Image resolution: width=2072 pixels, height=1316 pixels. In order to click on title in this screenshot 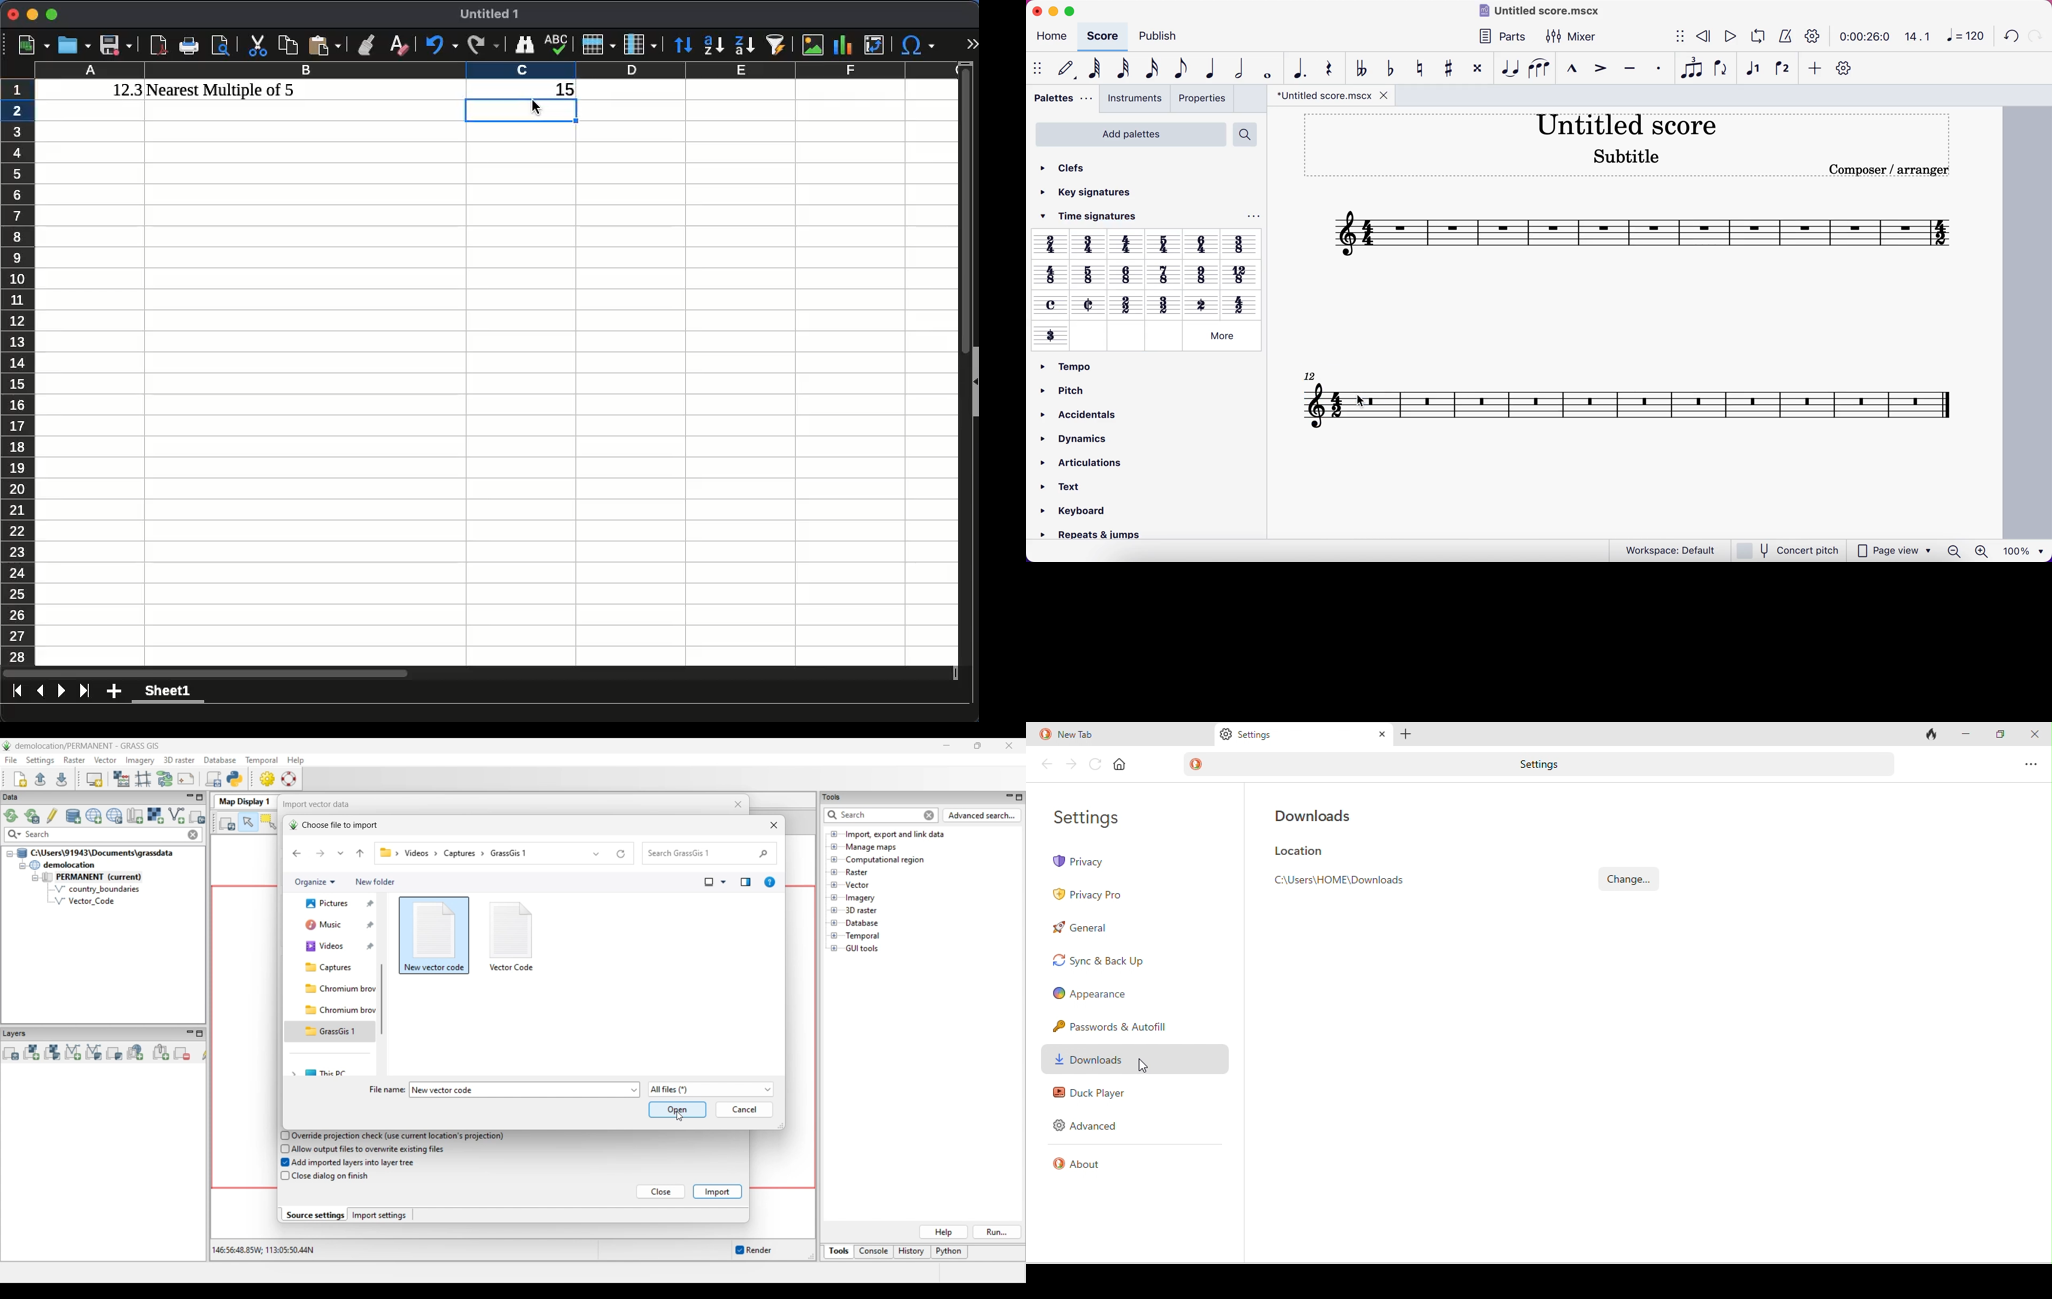, I will do `click(1627, 124)`.